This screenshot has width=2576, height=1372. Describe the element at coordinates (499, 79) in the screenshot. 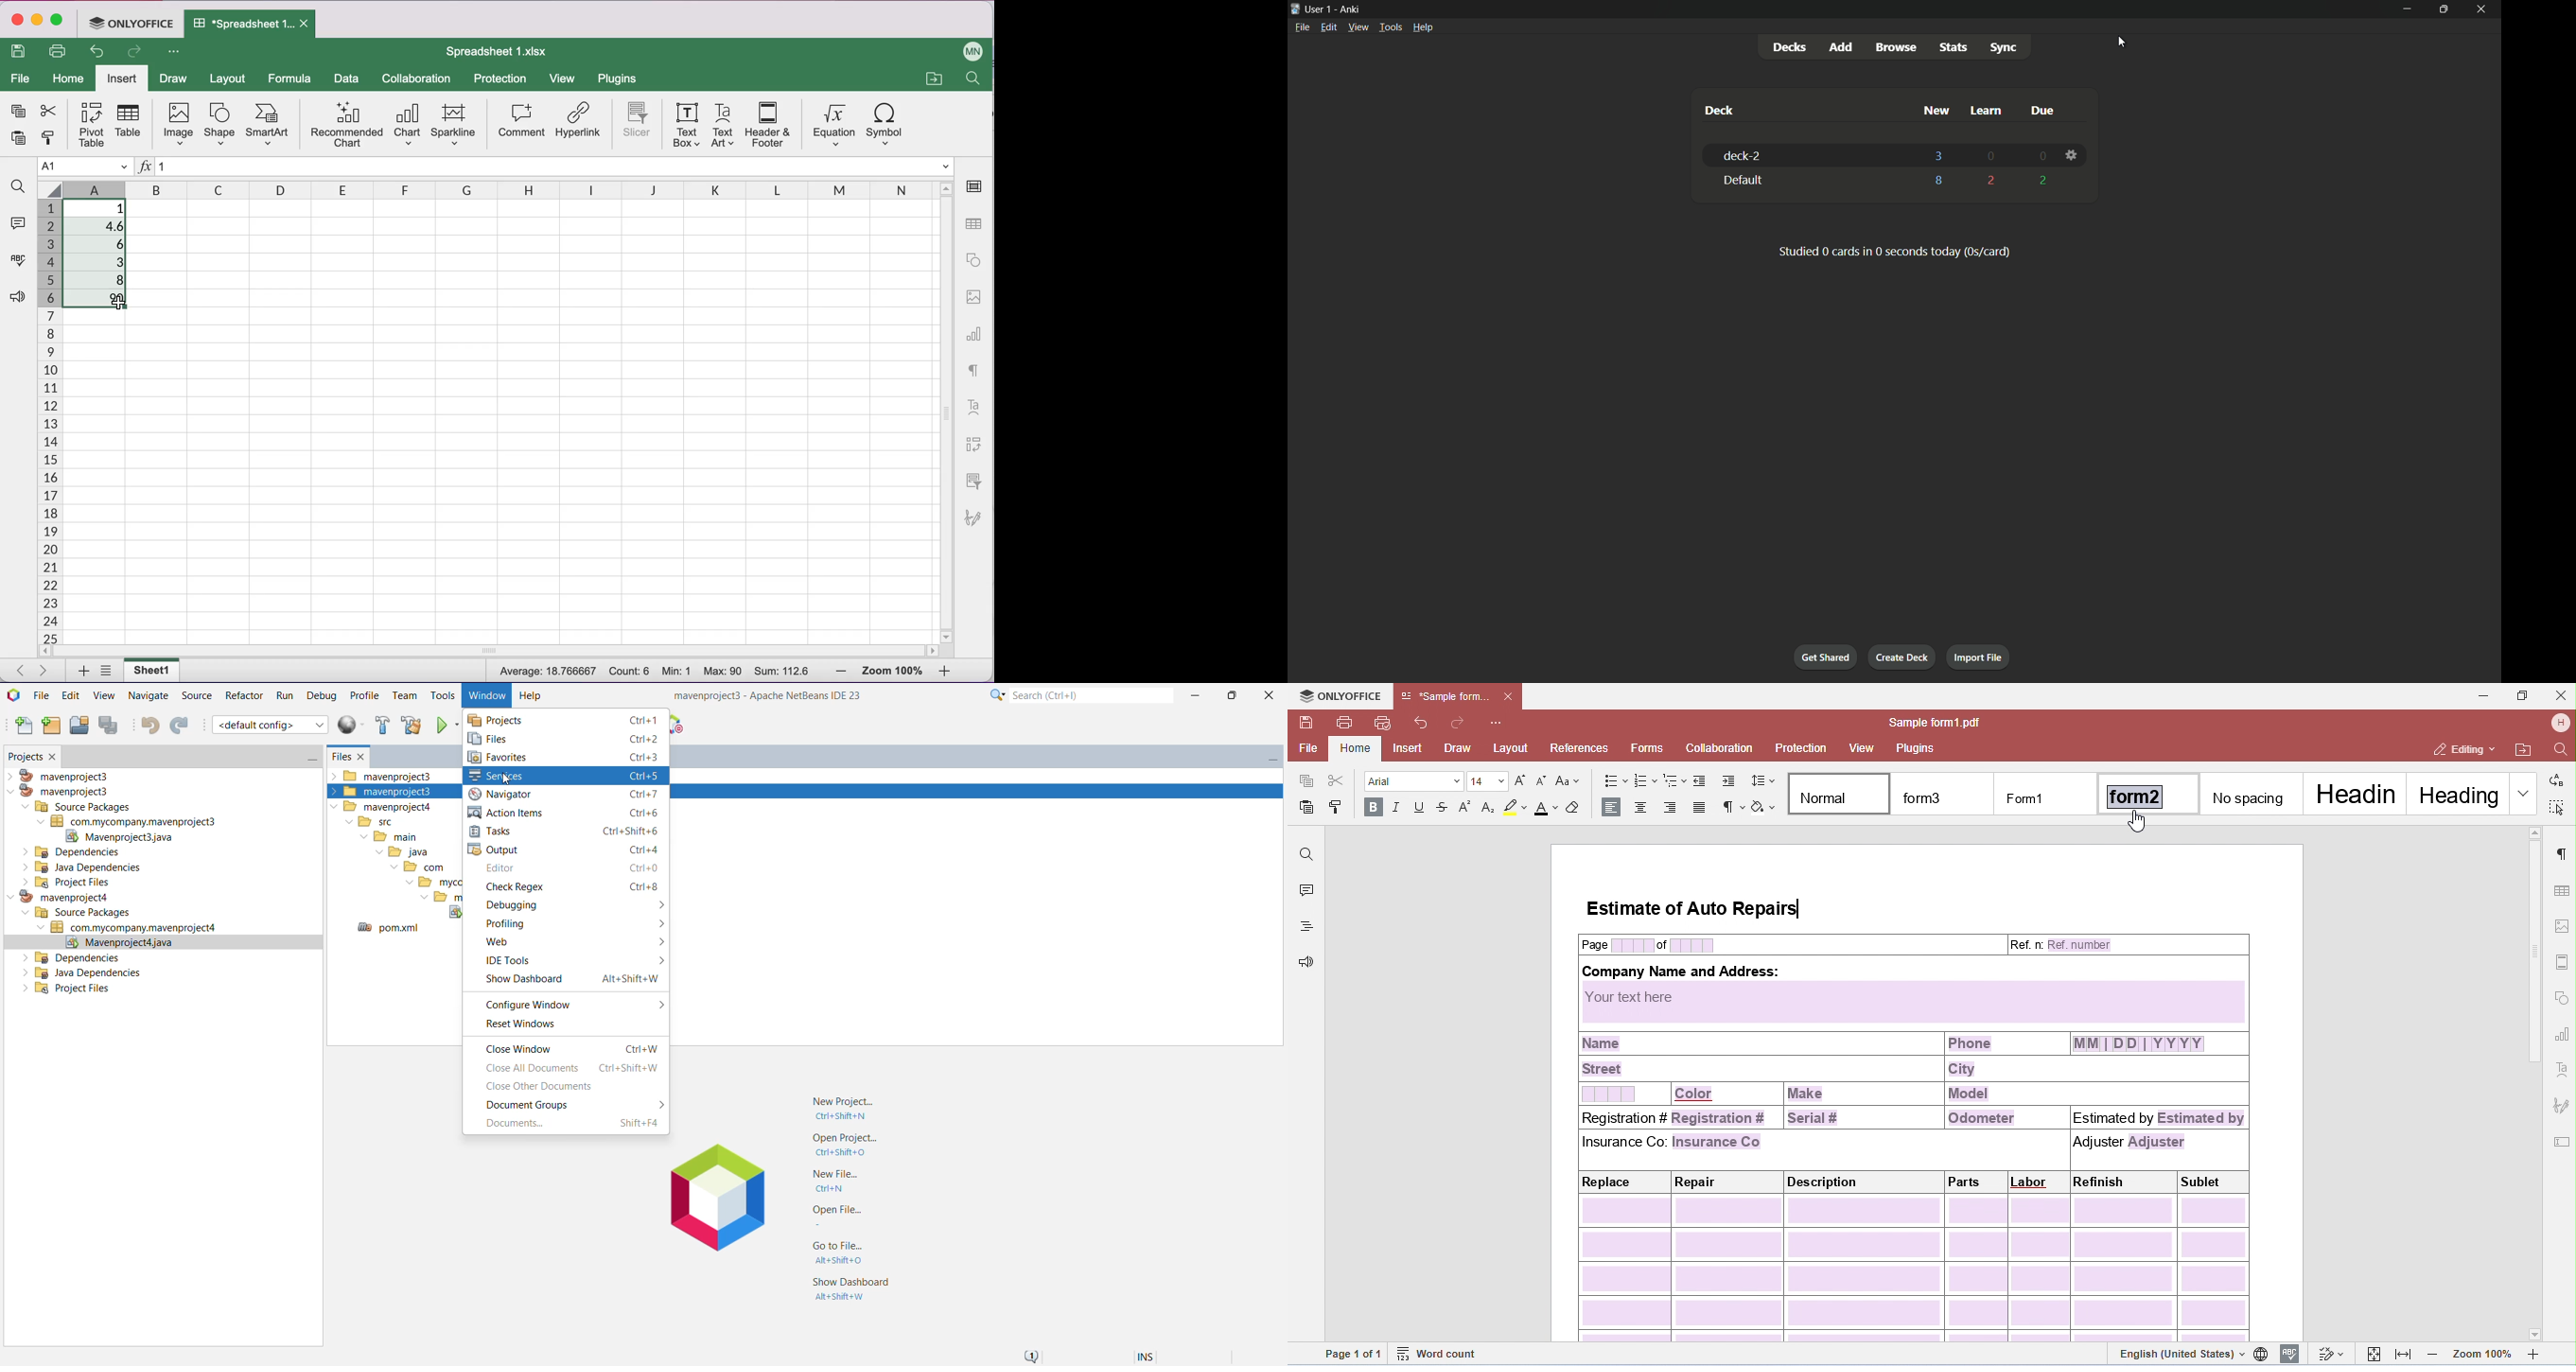

I see `protection` at that location.